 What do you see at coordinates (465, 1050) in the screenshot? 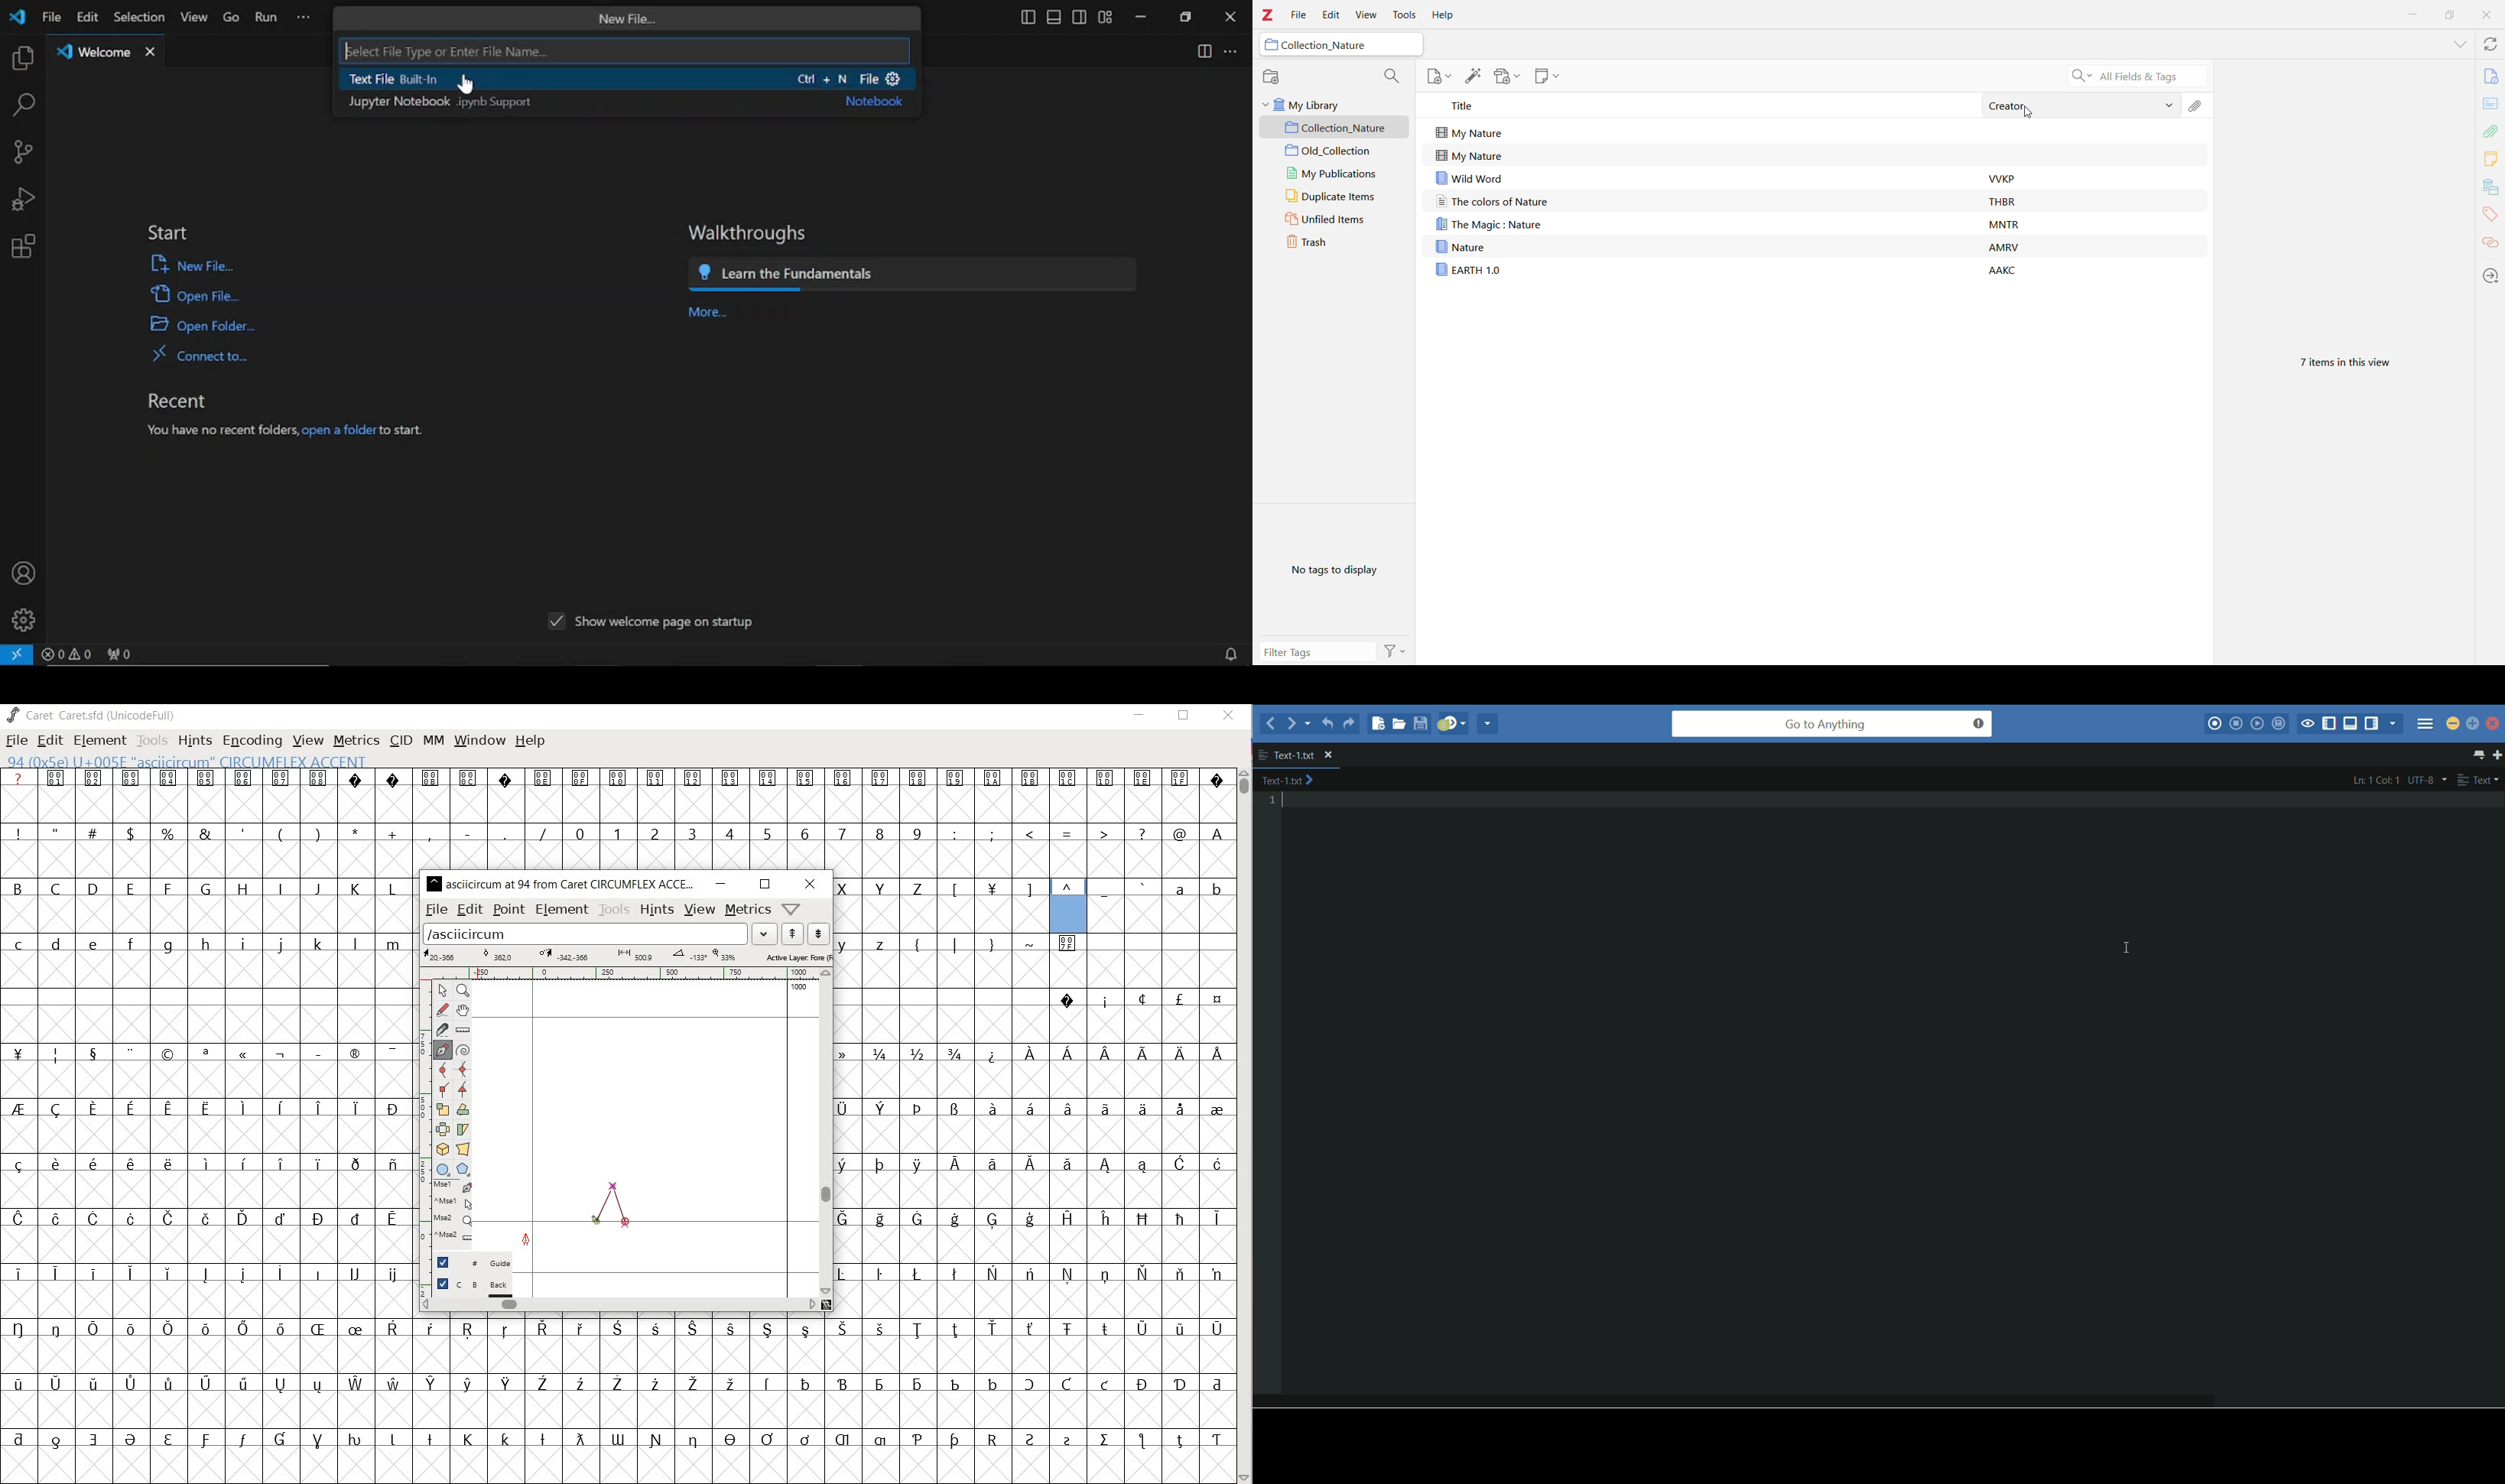
I see `change whether spiro is active or not` at bounding box center [465, 1050].